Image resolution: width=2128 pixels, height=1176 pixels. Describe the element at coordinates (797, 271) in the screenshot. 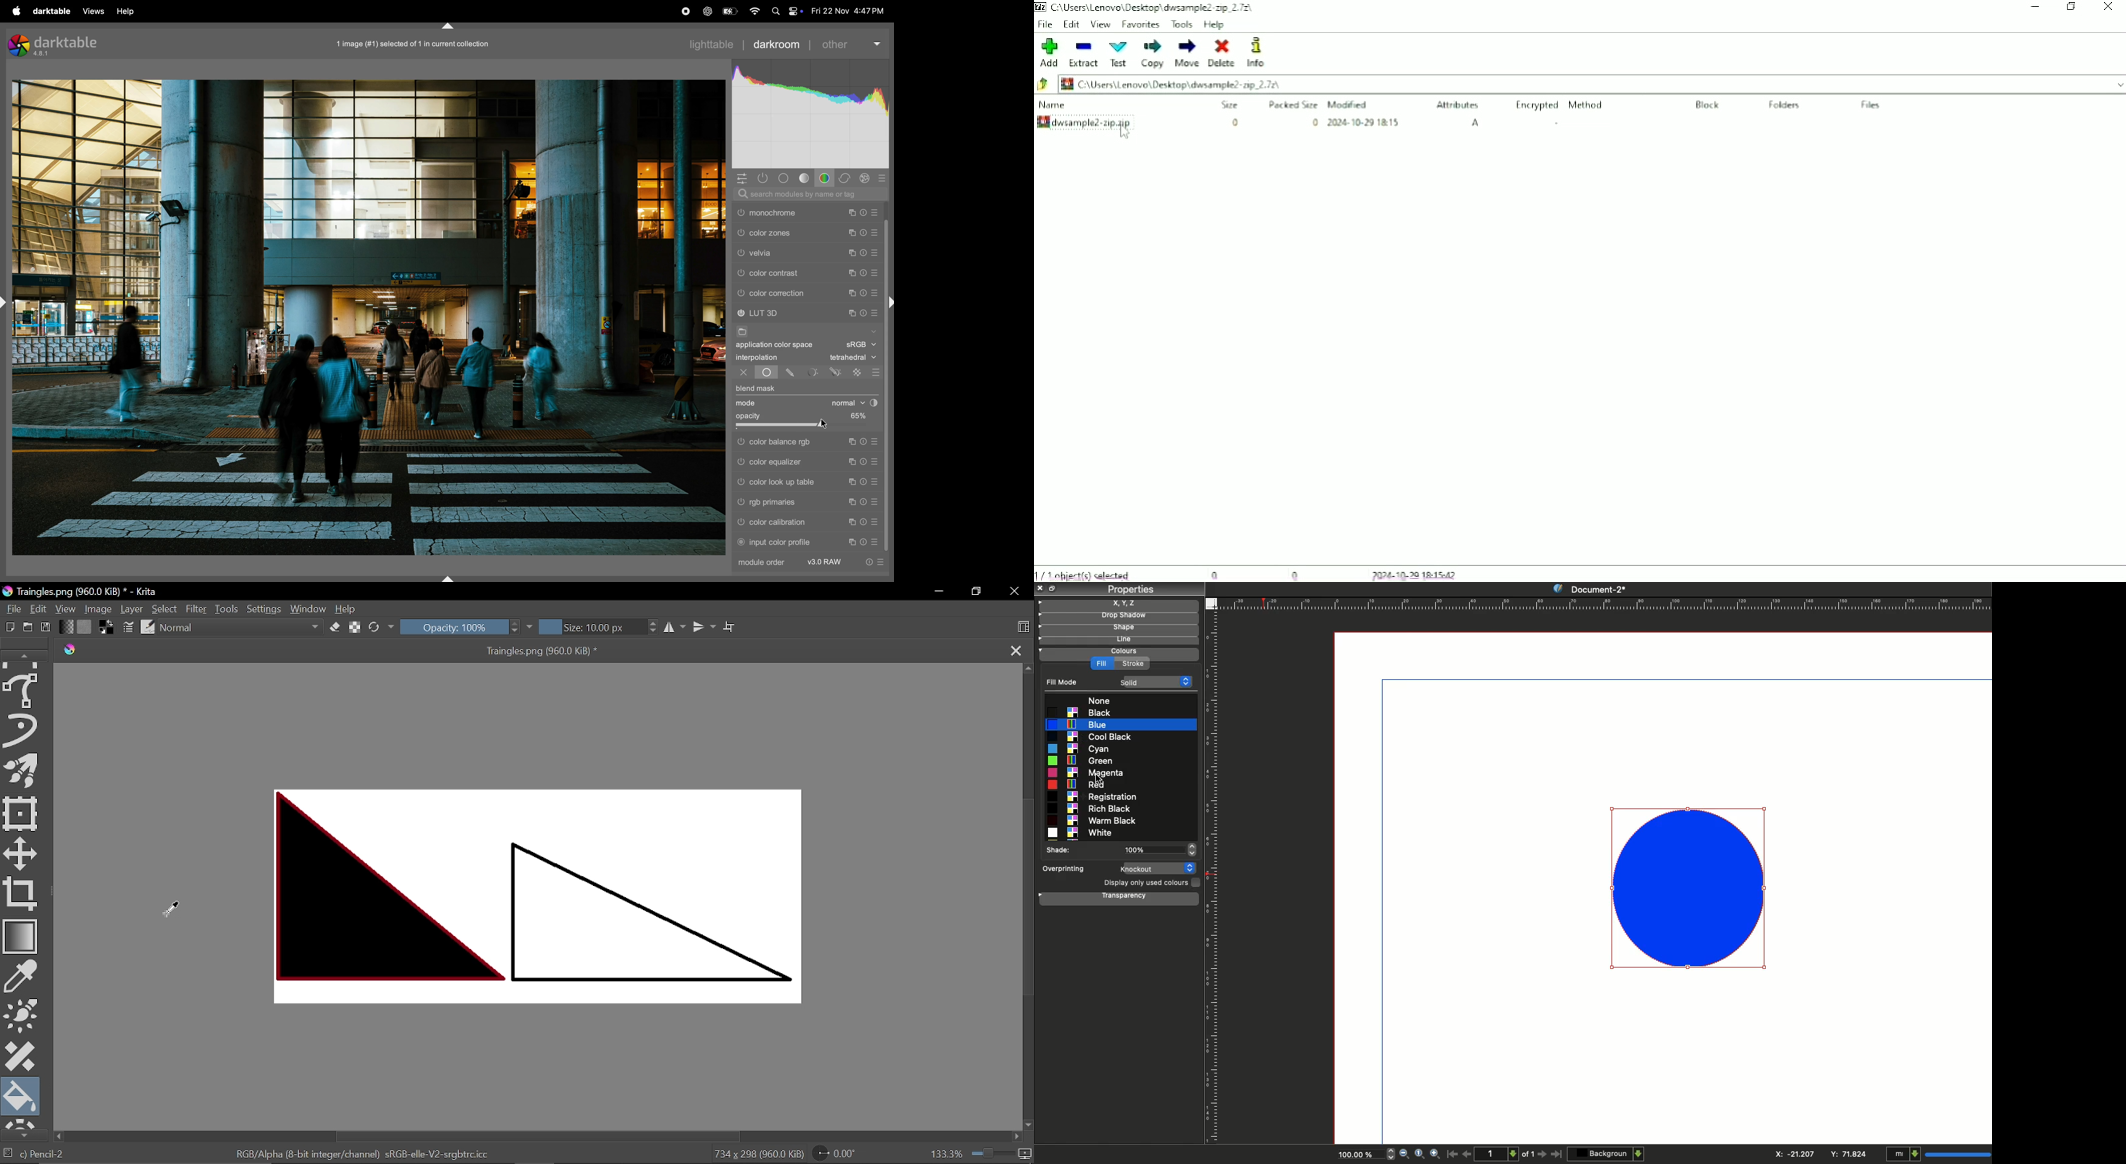

I see `velvia ` at that location.